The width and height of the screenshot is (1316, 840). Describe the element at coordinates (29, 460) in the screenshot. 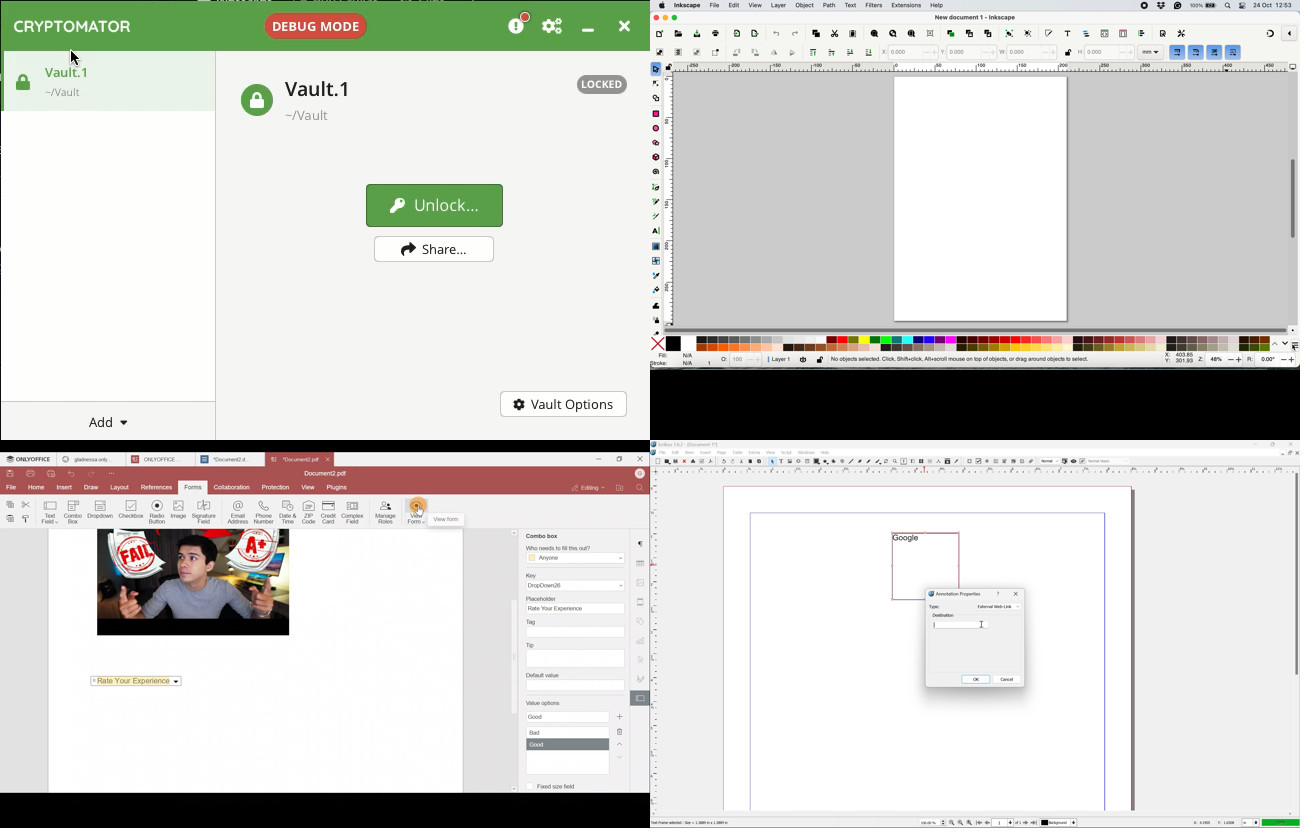

I see `ONLYOFFICE` at that location.